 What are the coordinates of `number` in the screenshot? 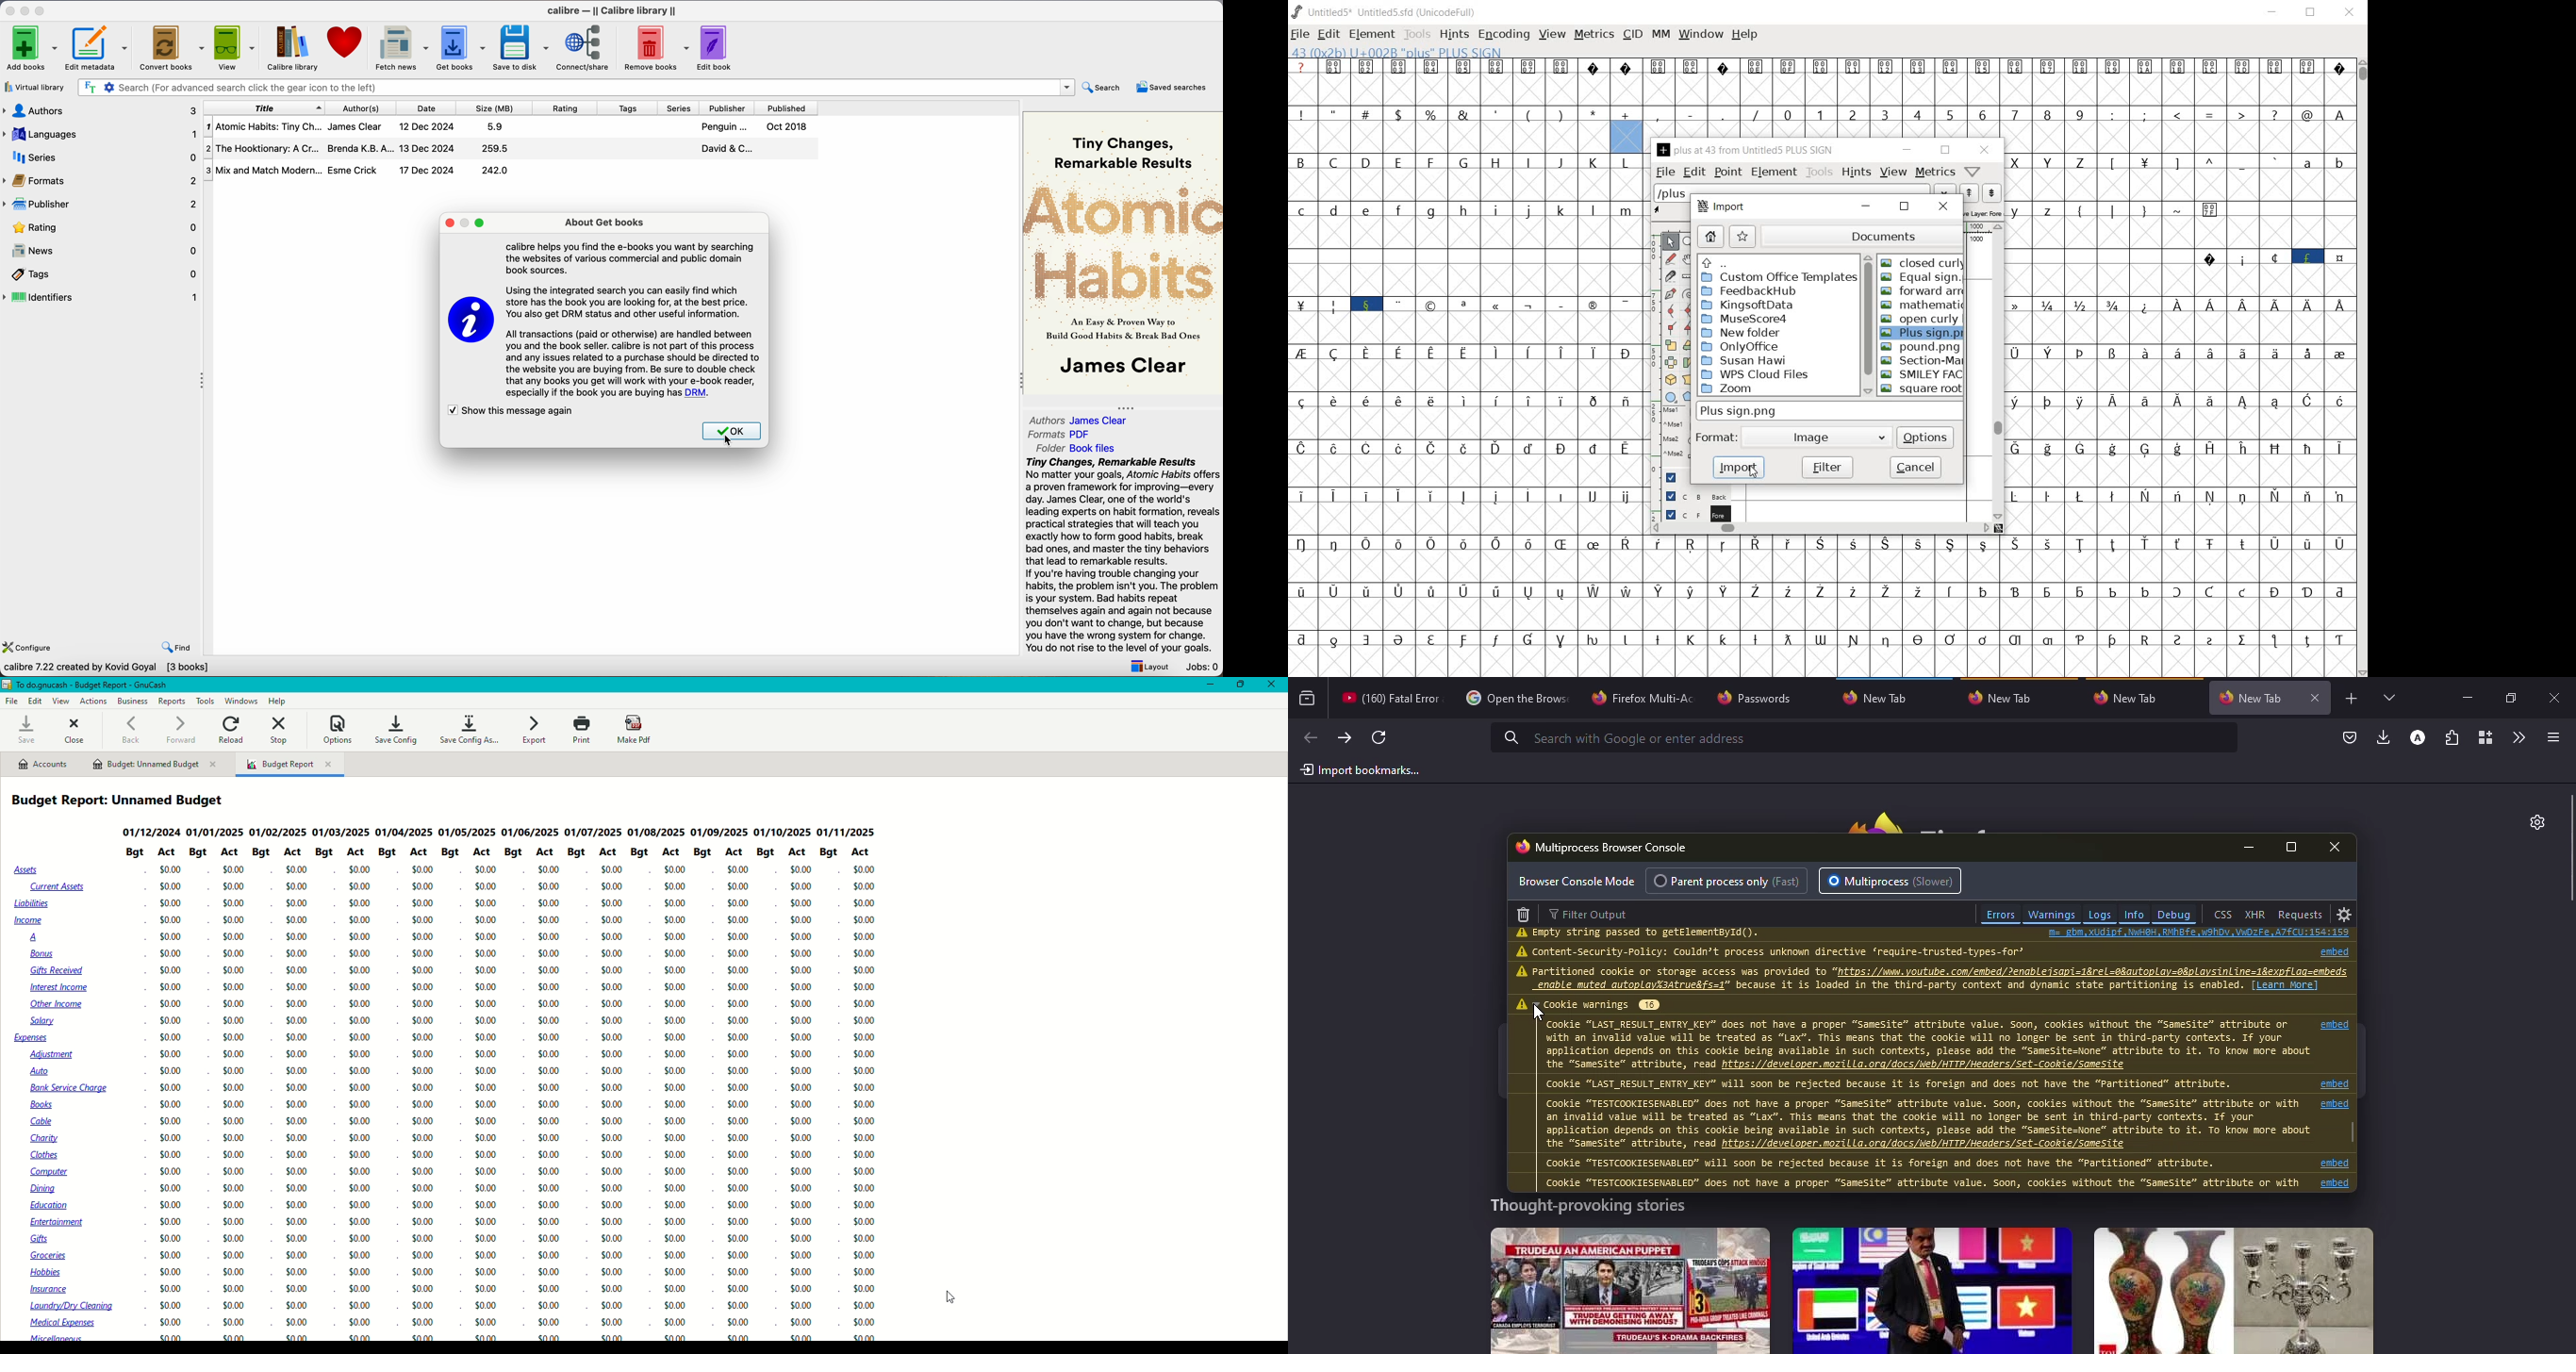 It's located at (1935, 123).